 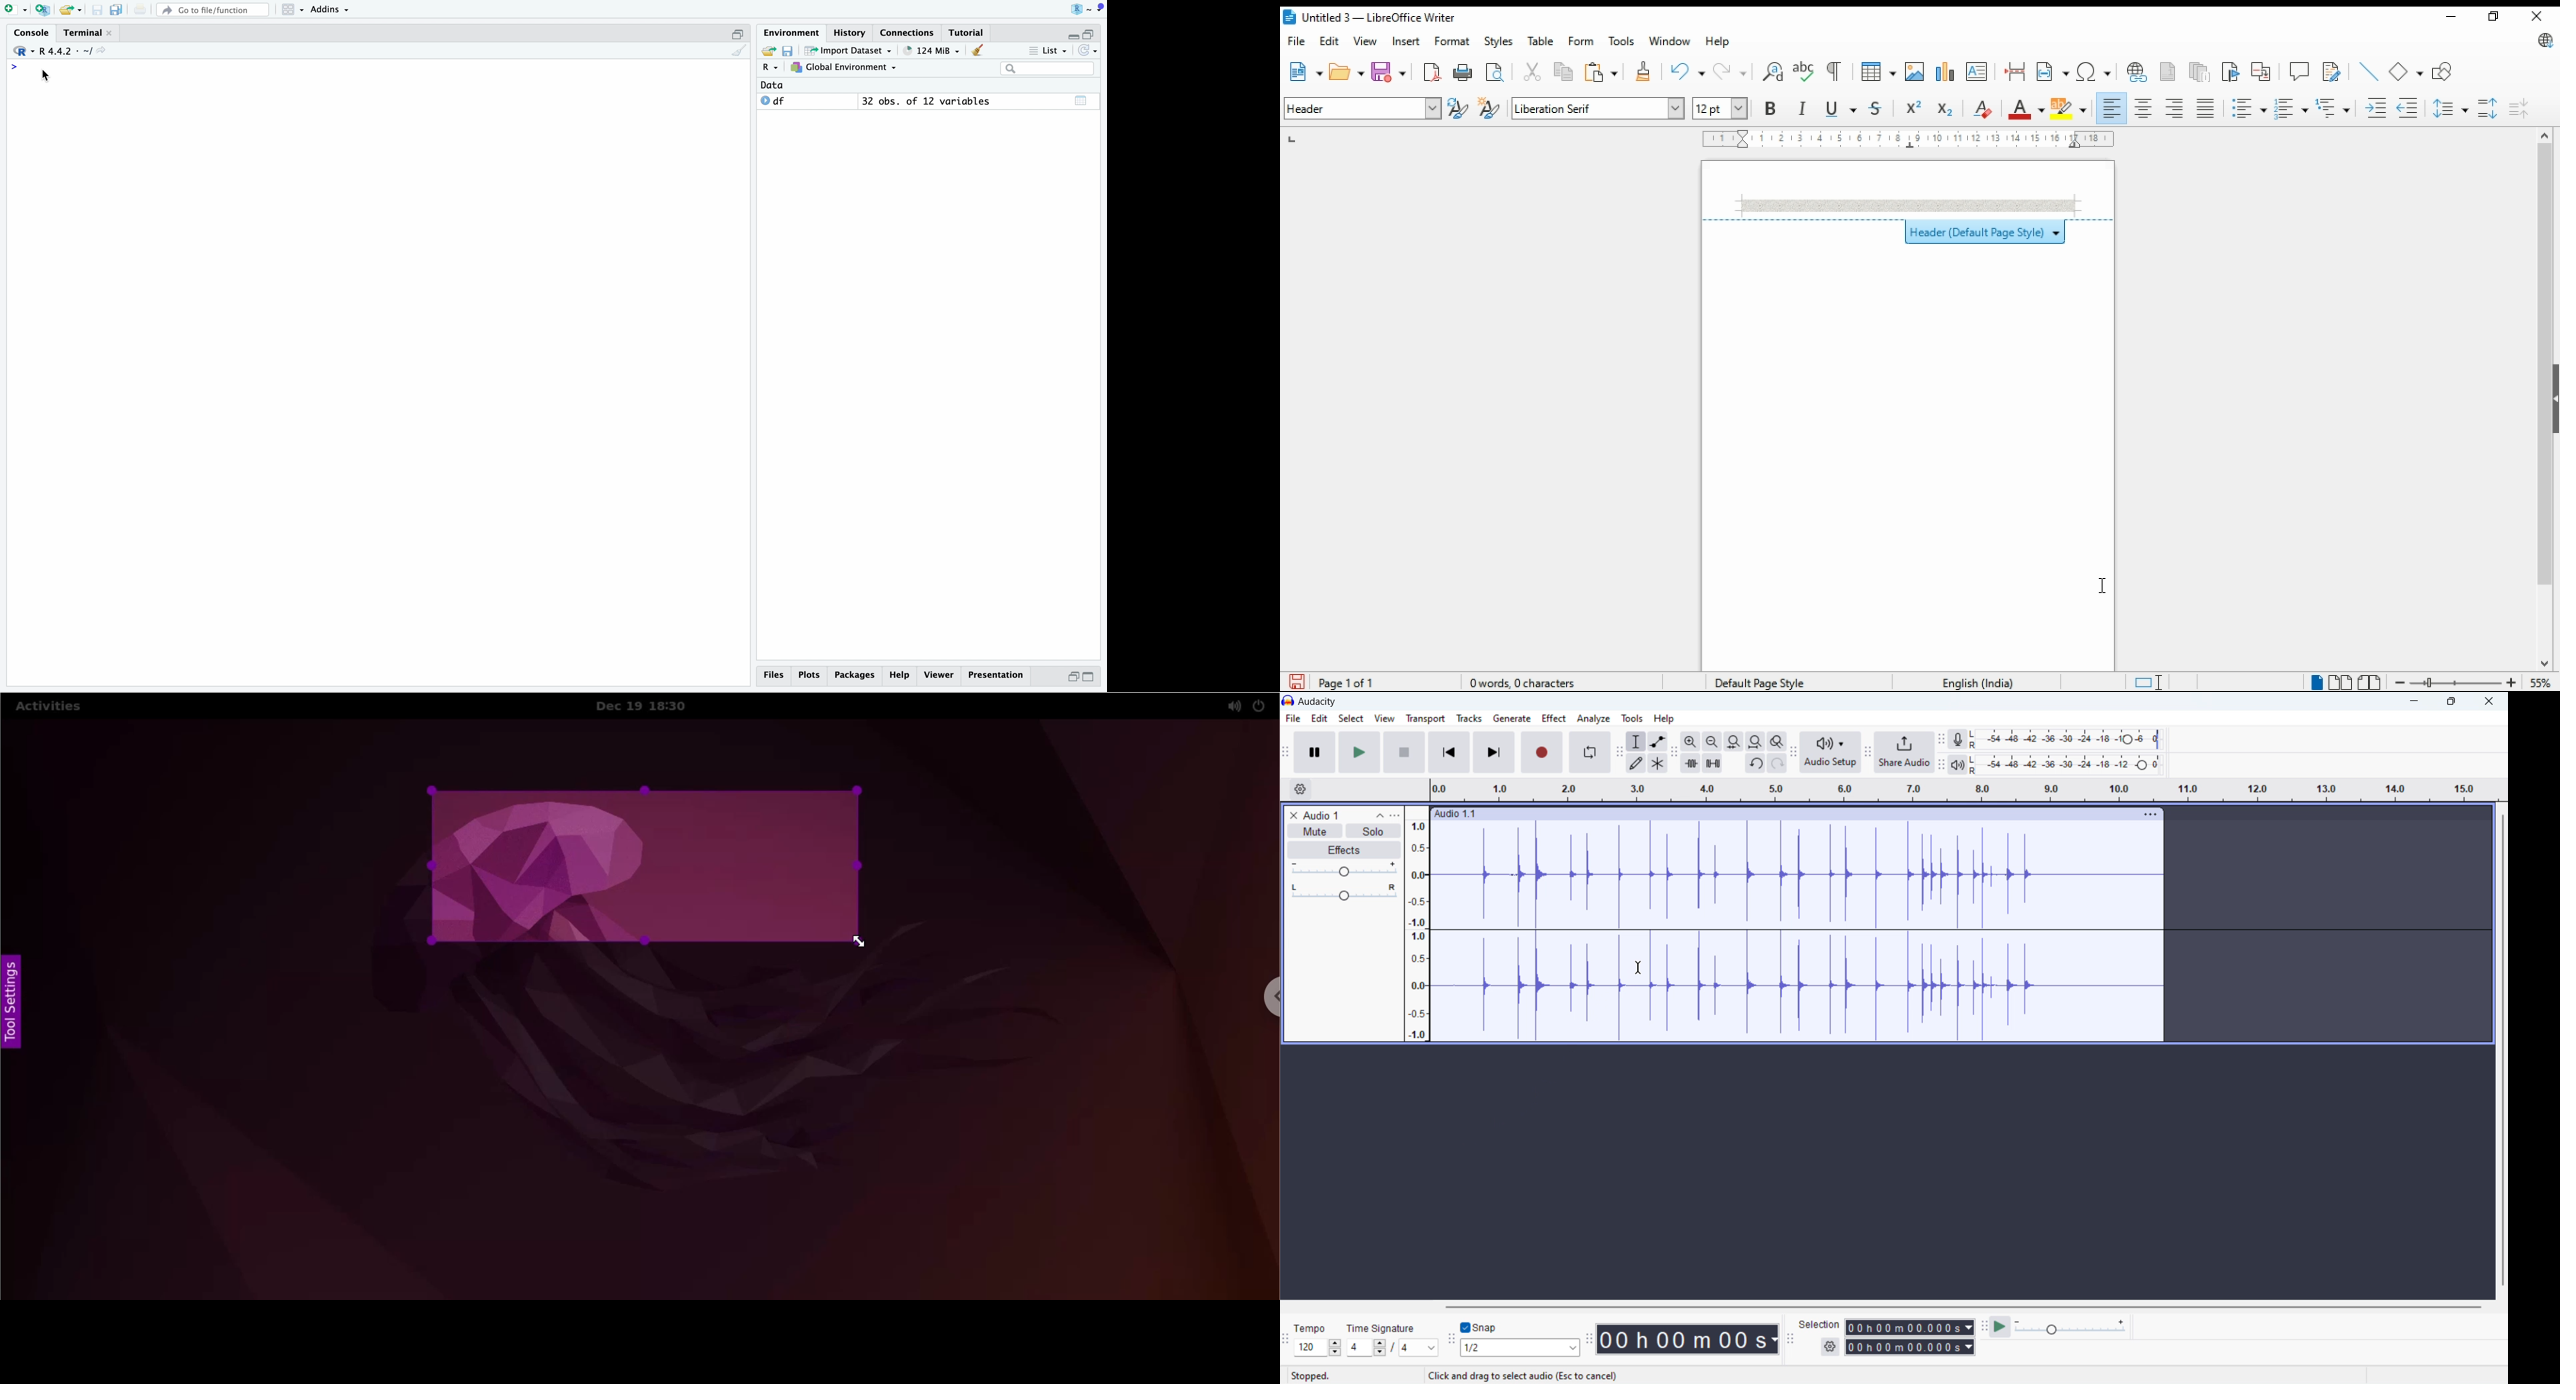 I want to click on search box, so click(x=1048, y=69).